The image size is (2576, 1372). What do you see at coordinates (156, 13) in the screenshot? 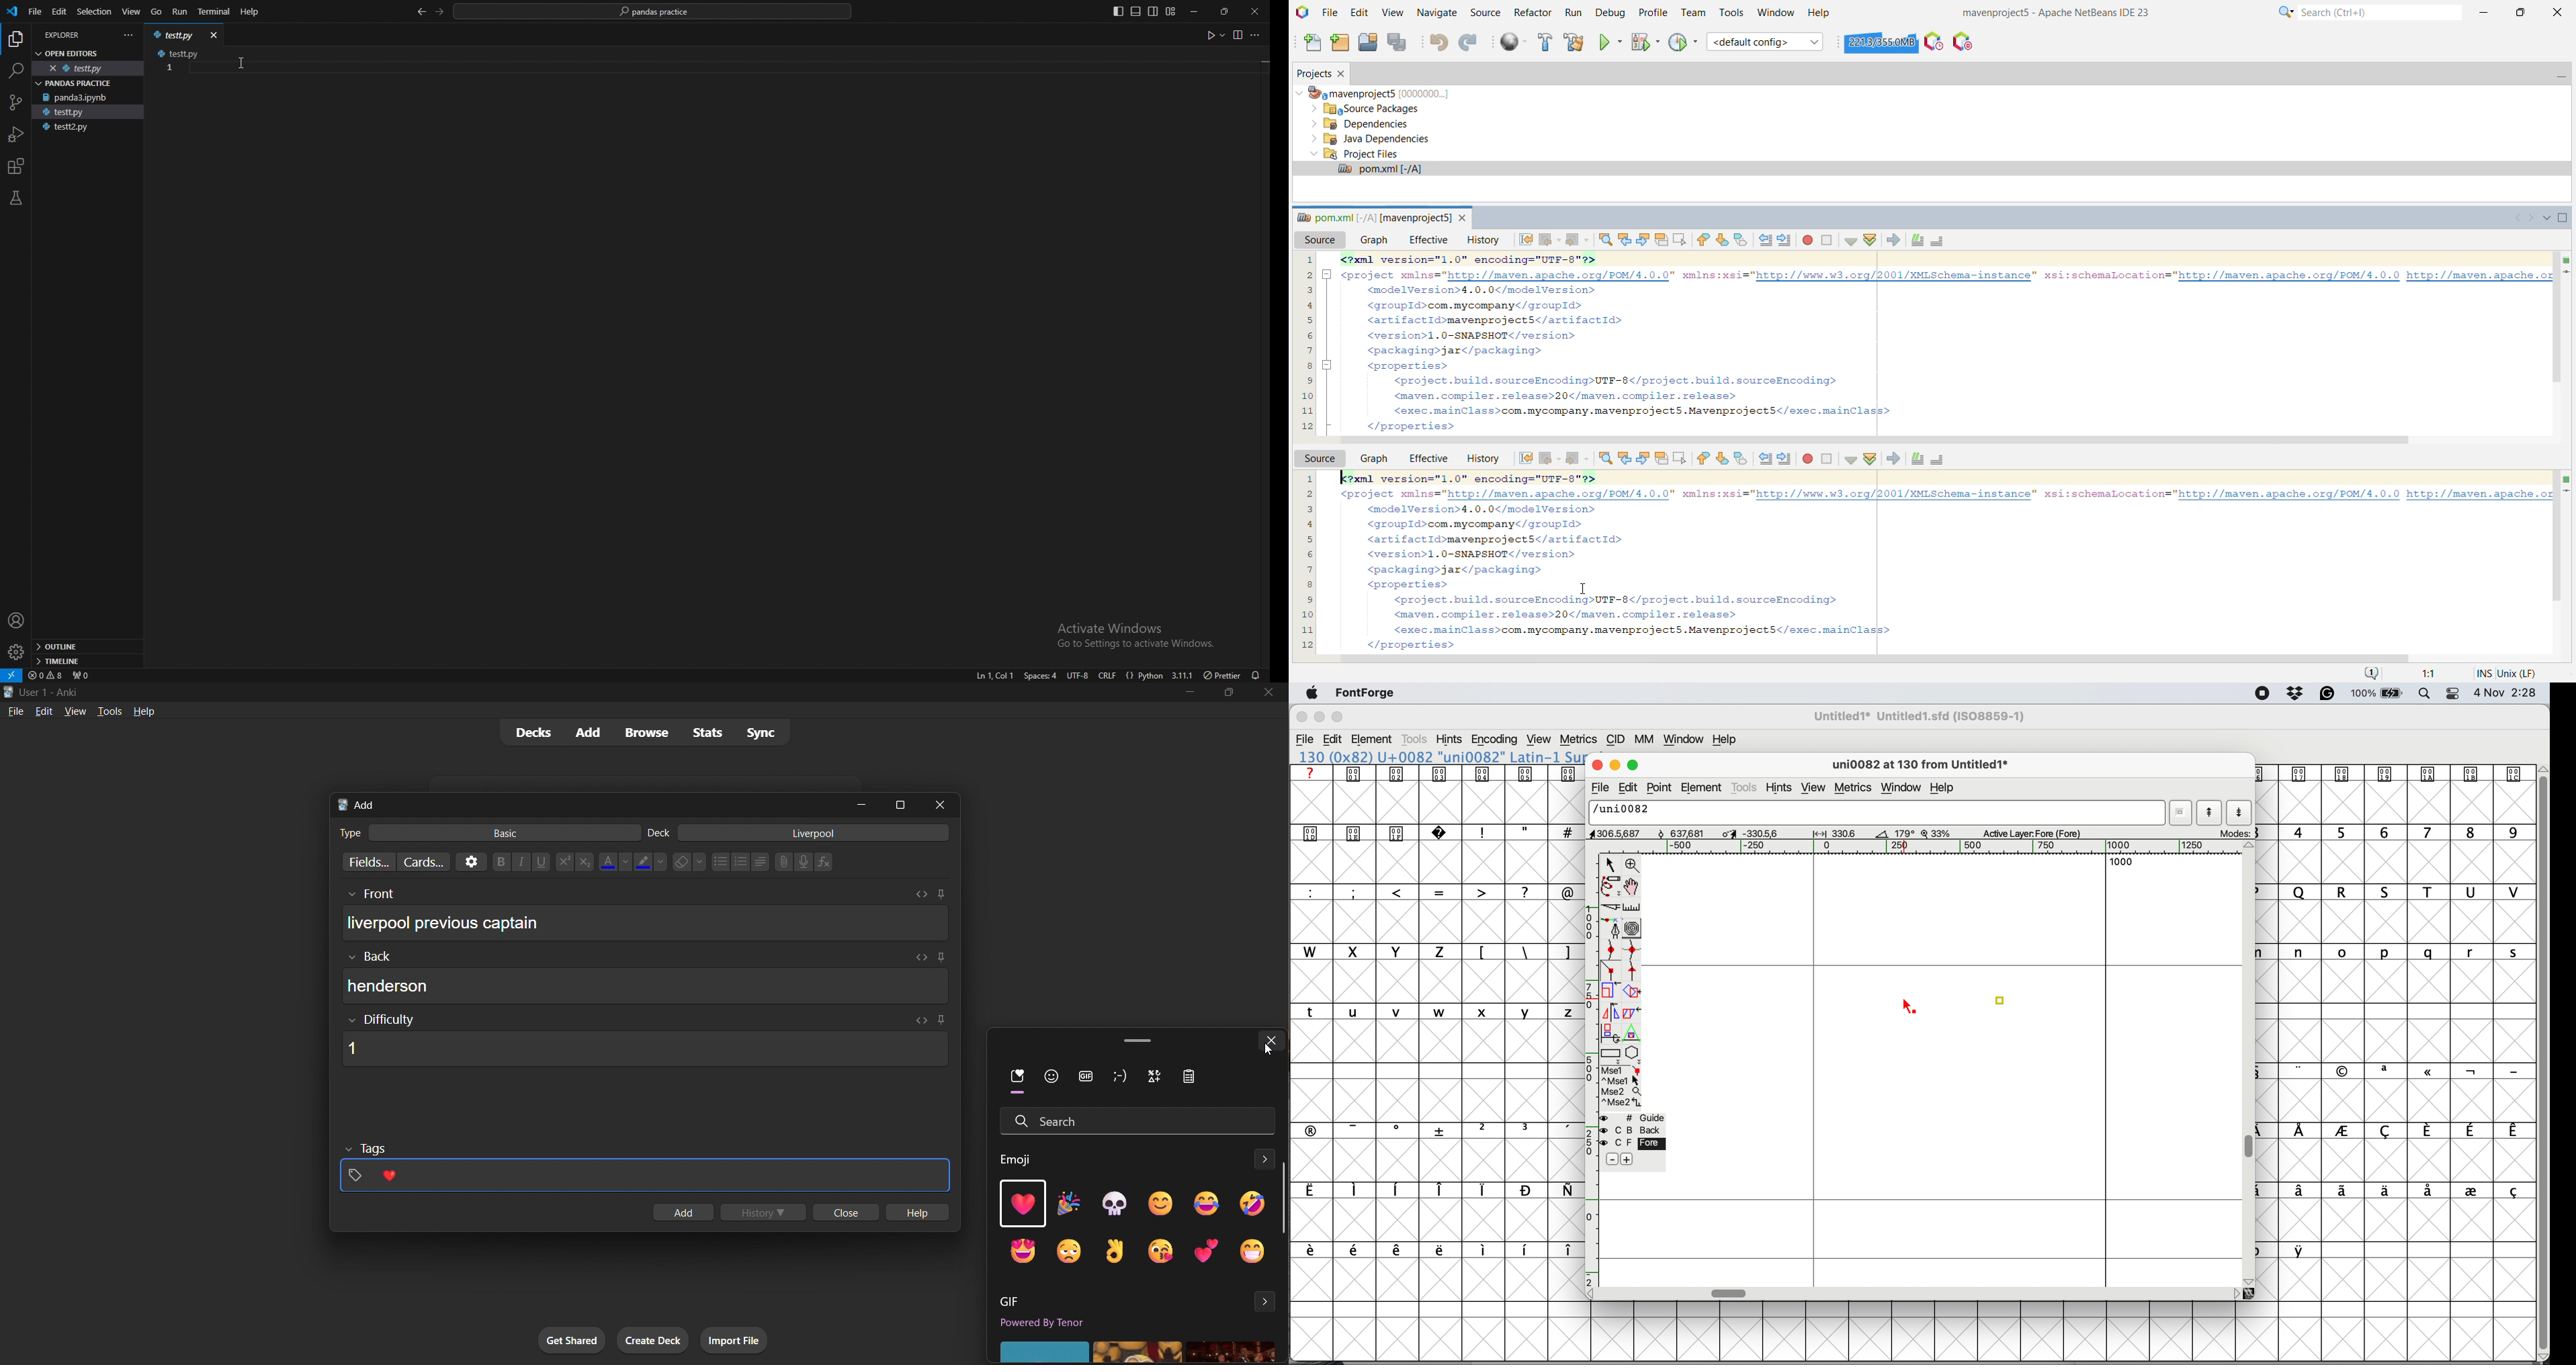
I see `go` at bounding box center [156, 13].